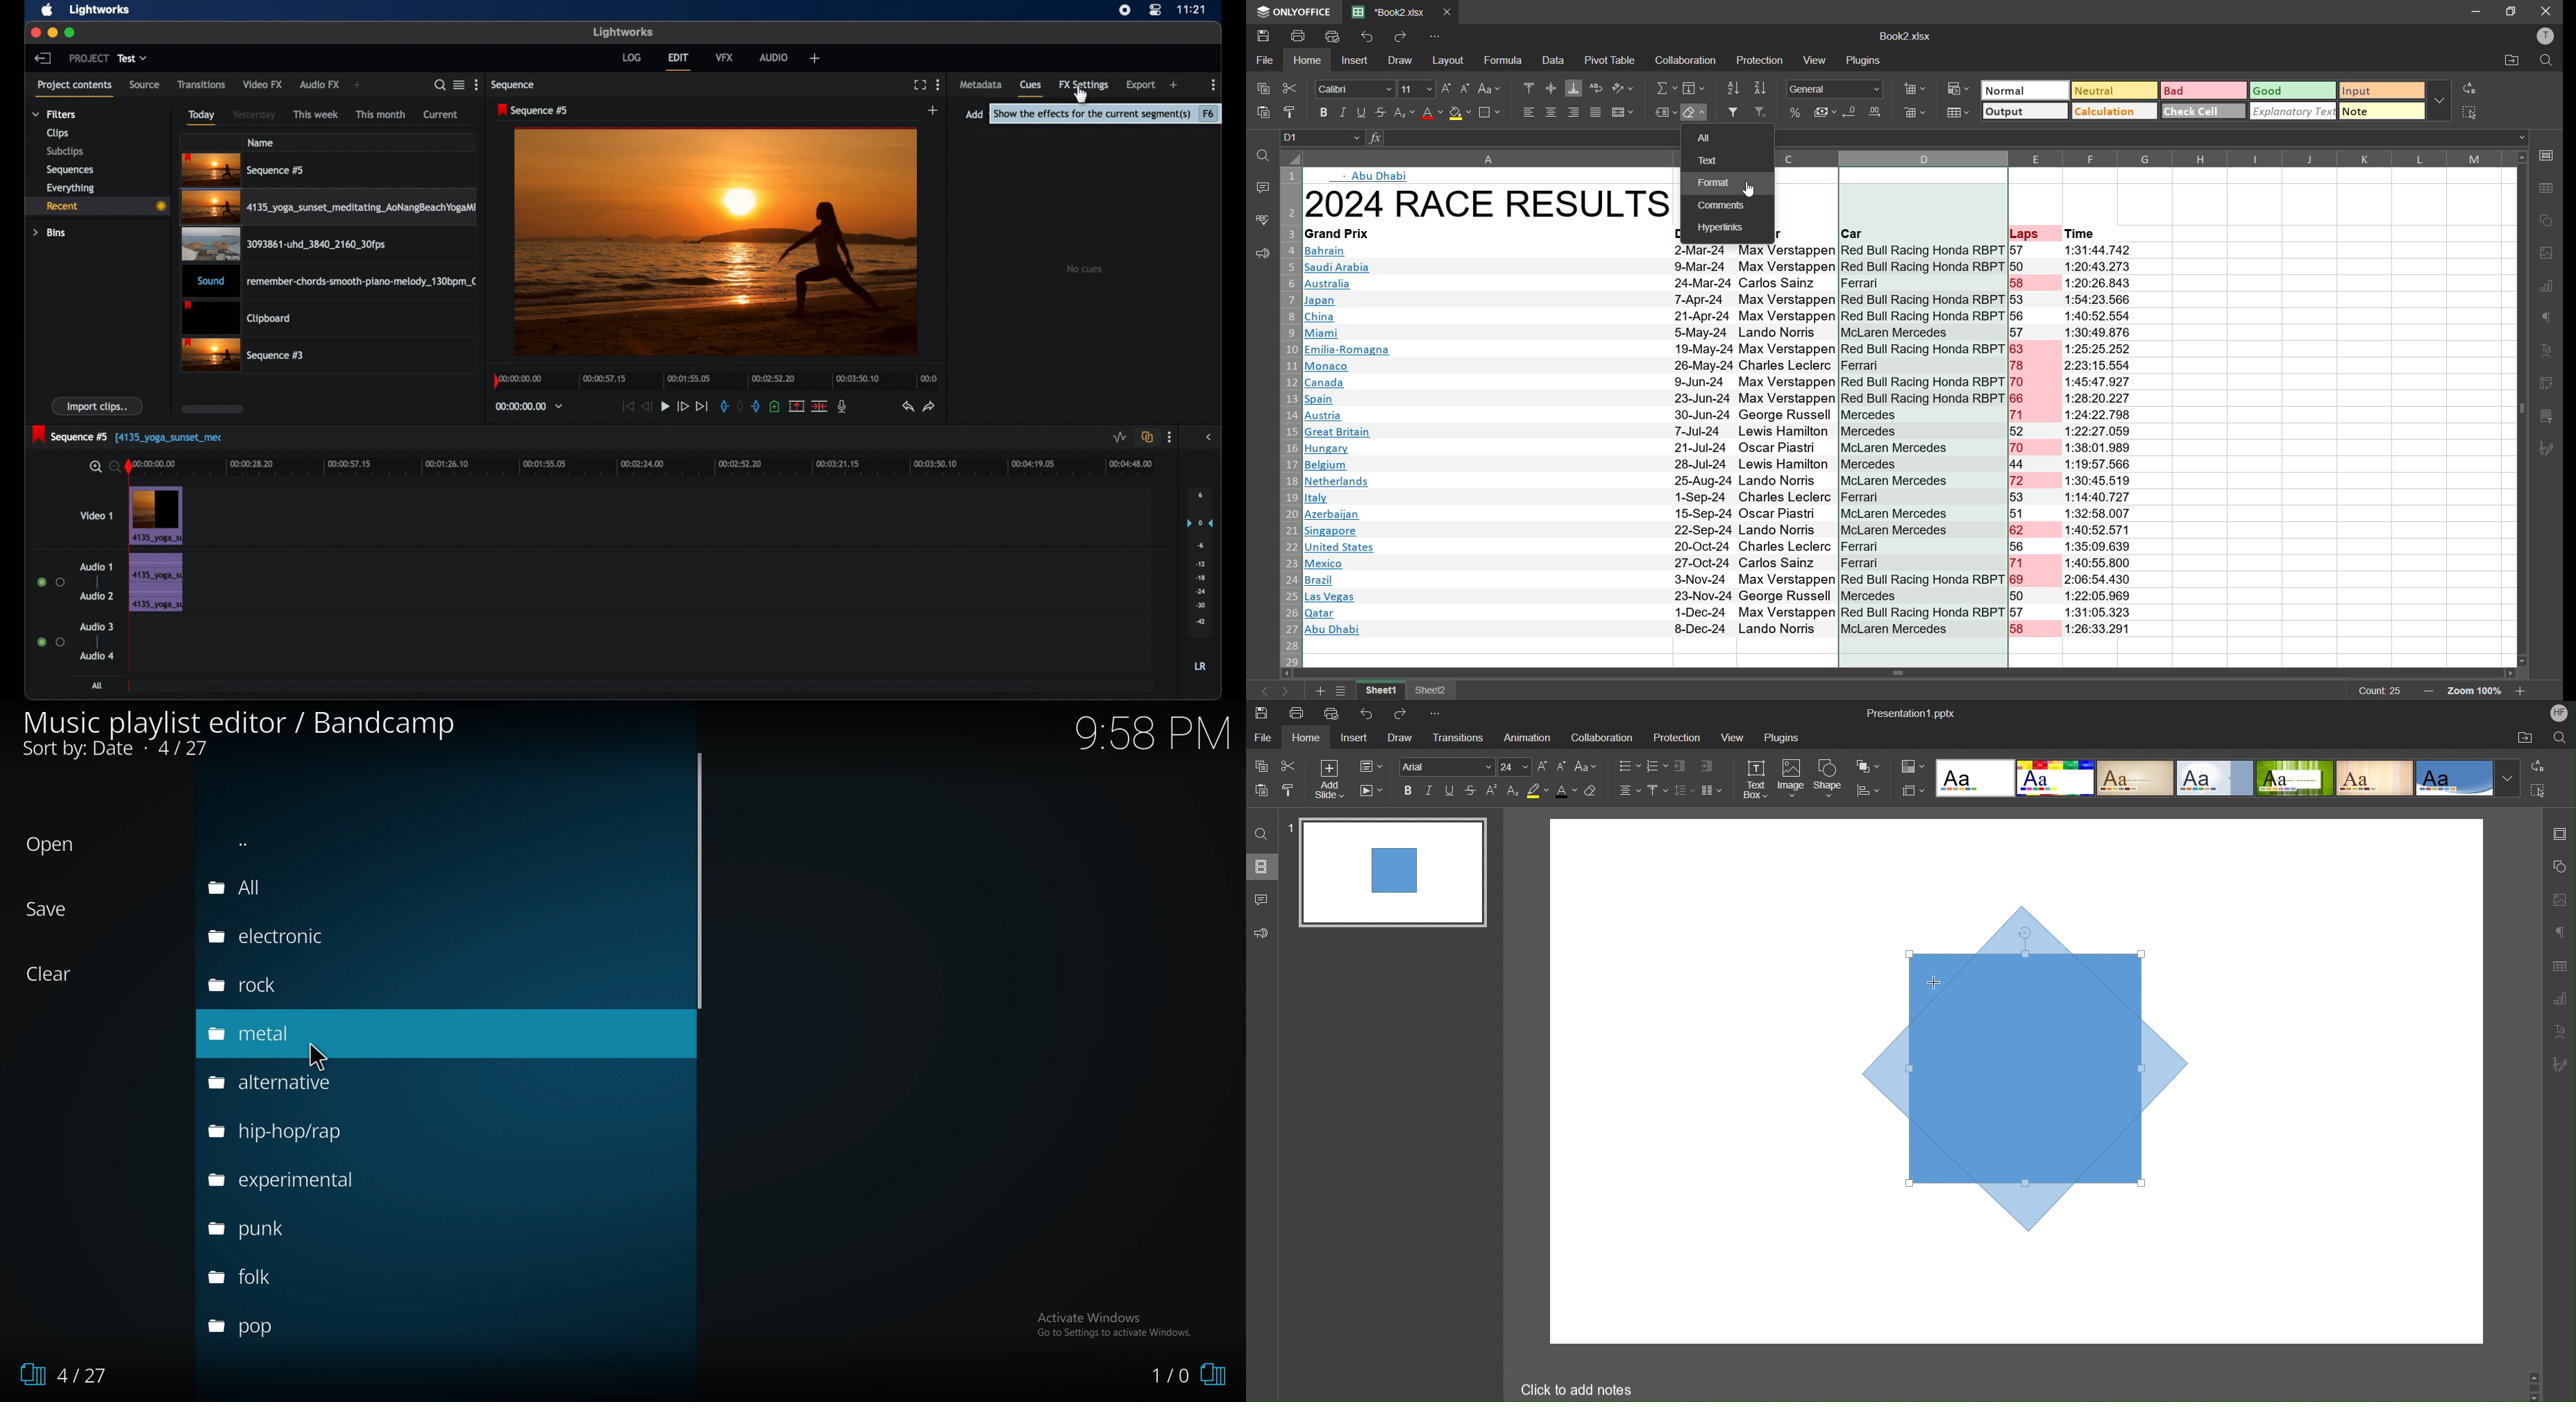 Image resolution: width=2576 pixels, height=1428 pixels. I want to click on Slide Settings, so click(1371, 766).